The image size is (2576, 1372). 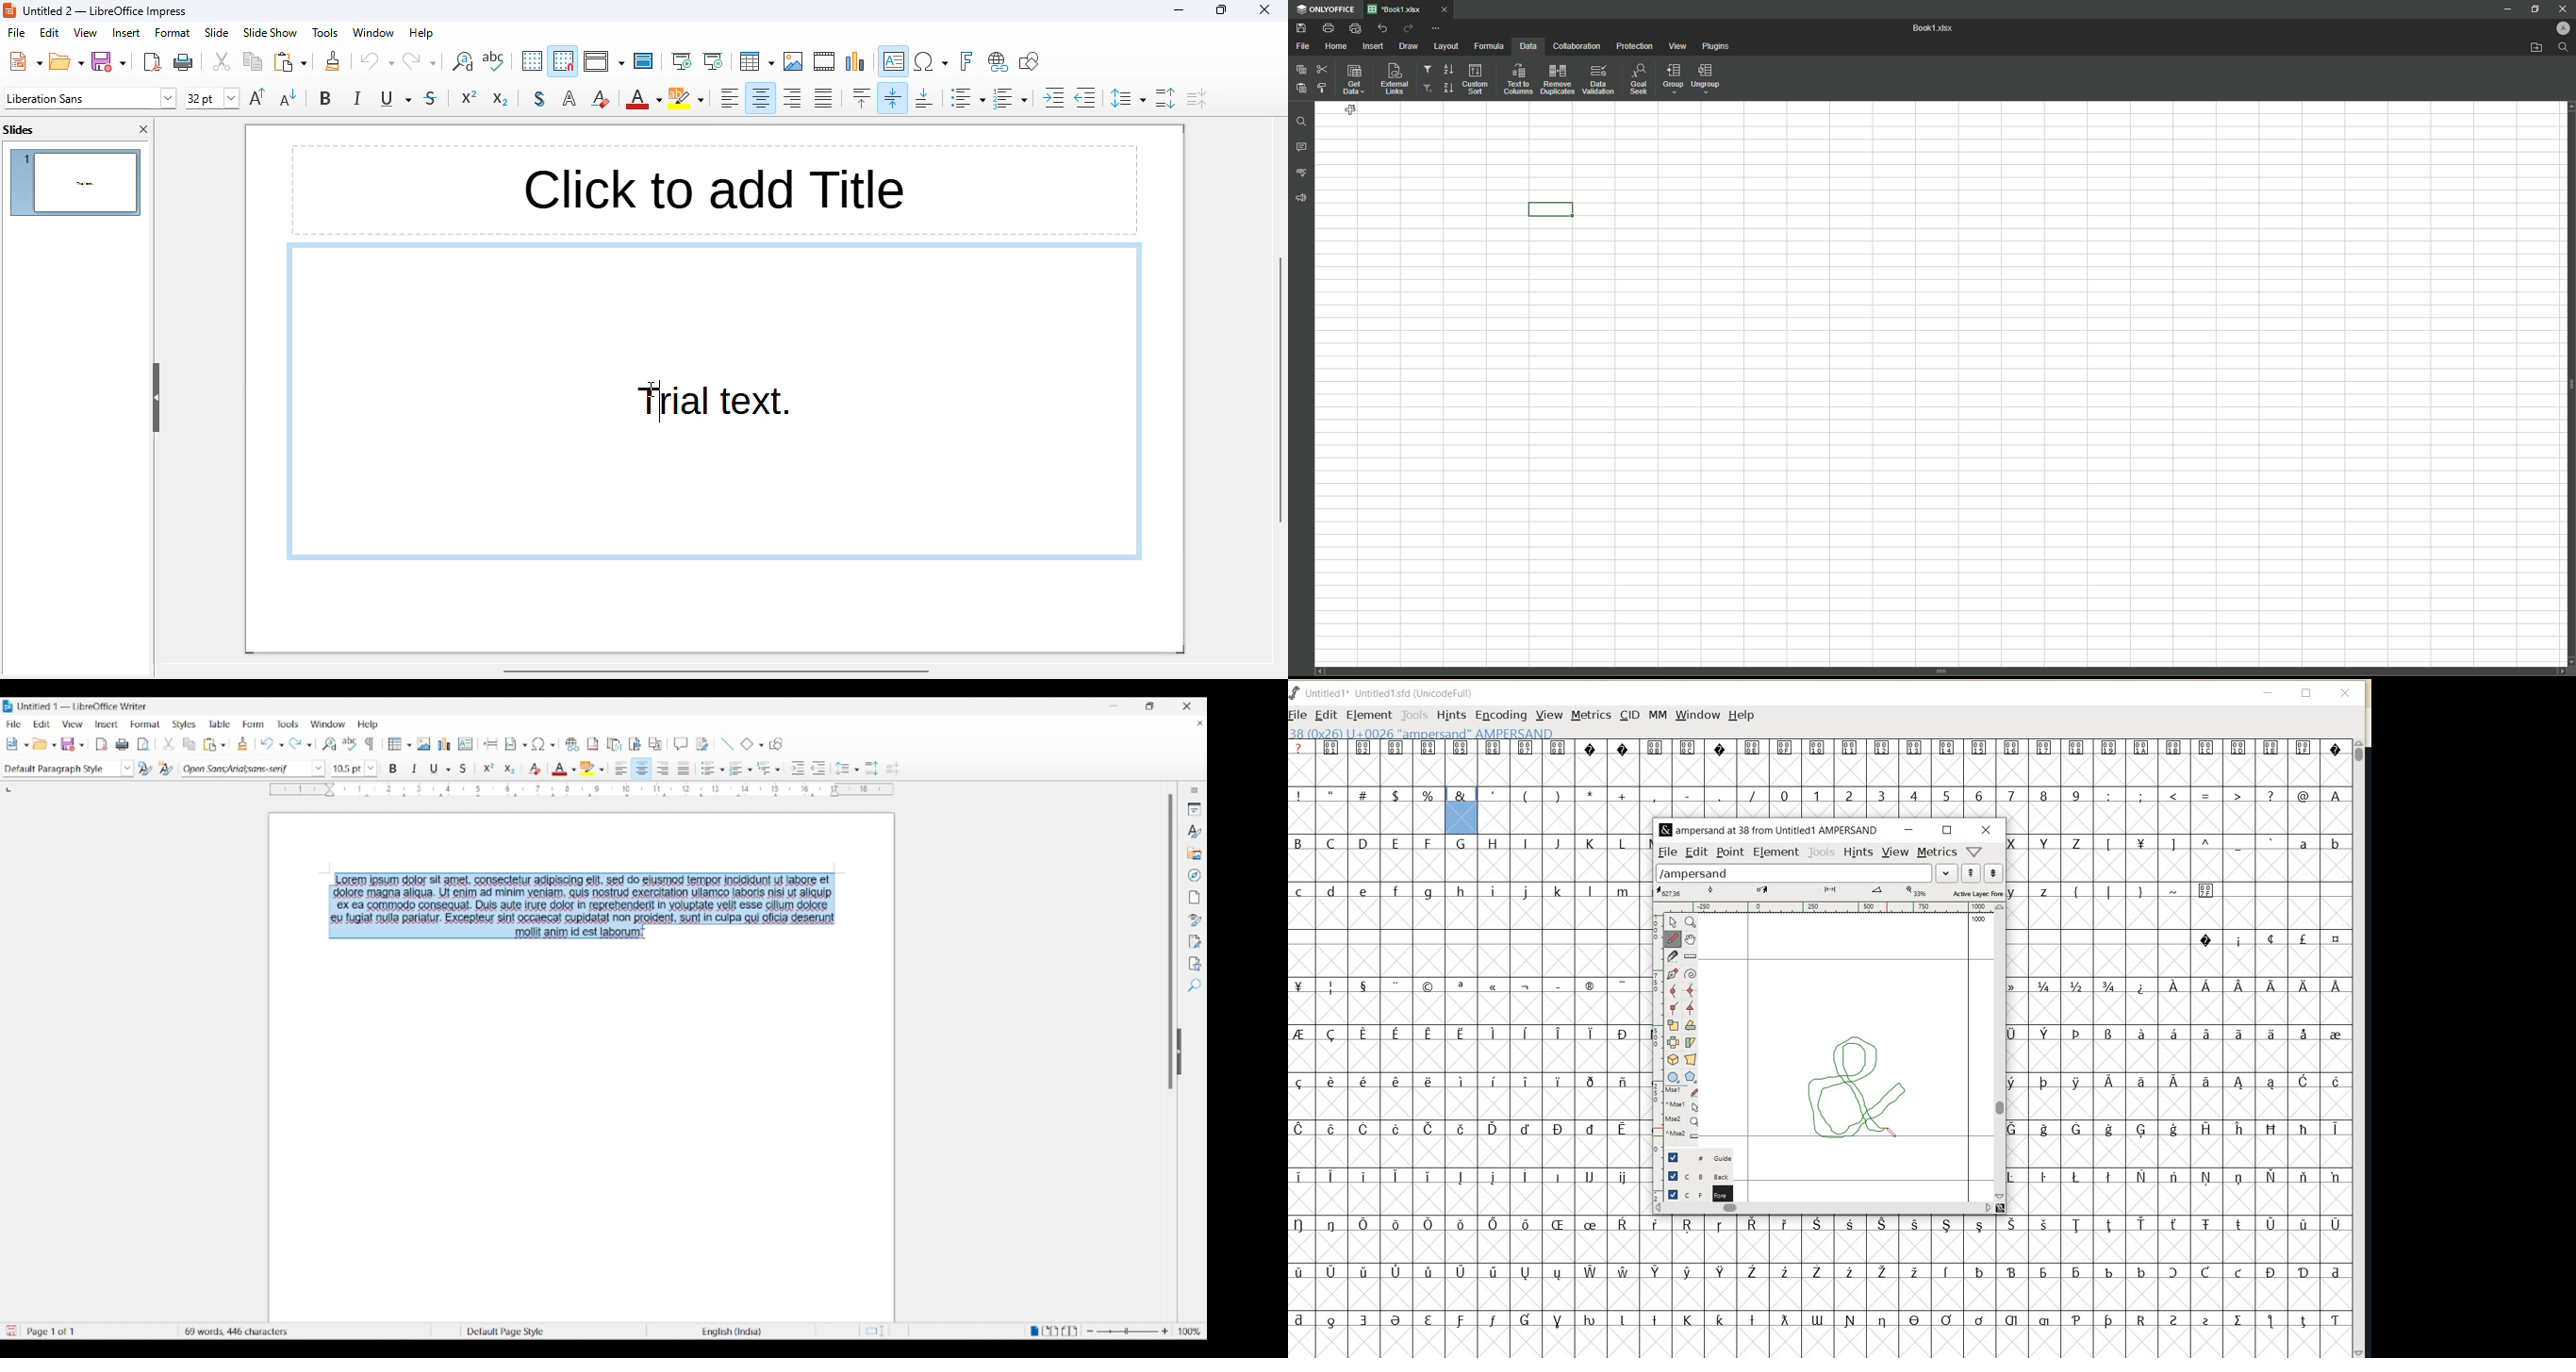 What do you see at coordinates (1301, 29) in the screenshot?
I see `Save` at bounding box center [1301, 29].